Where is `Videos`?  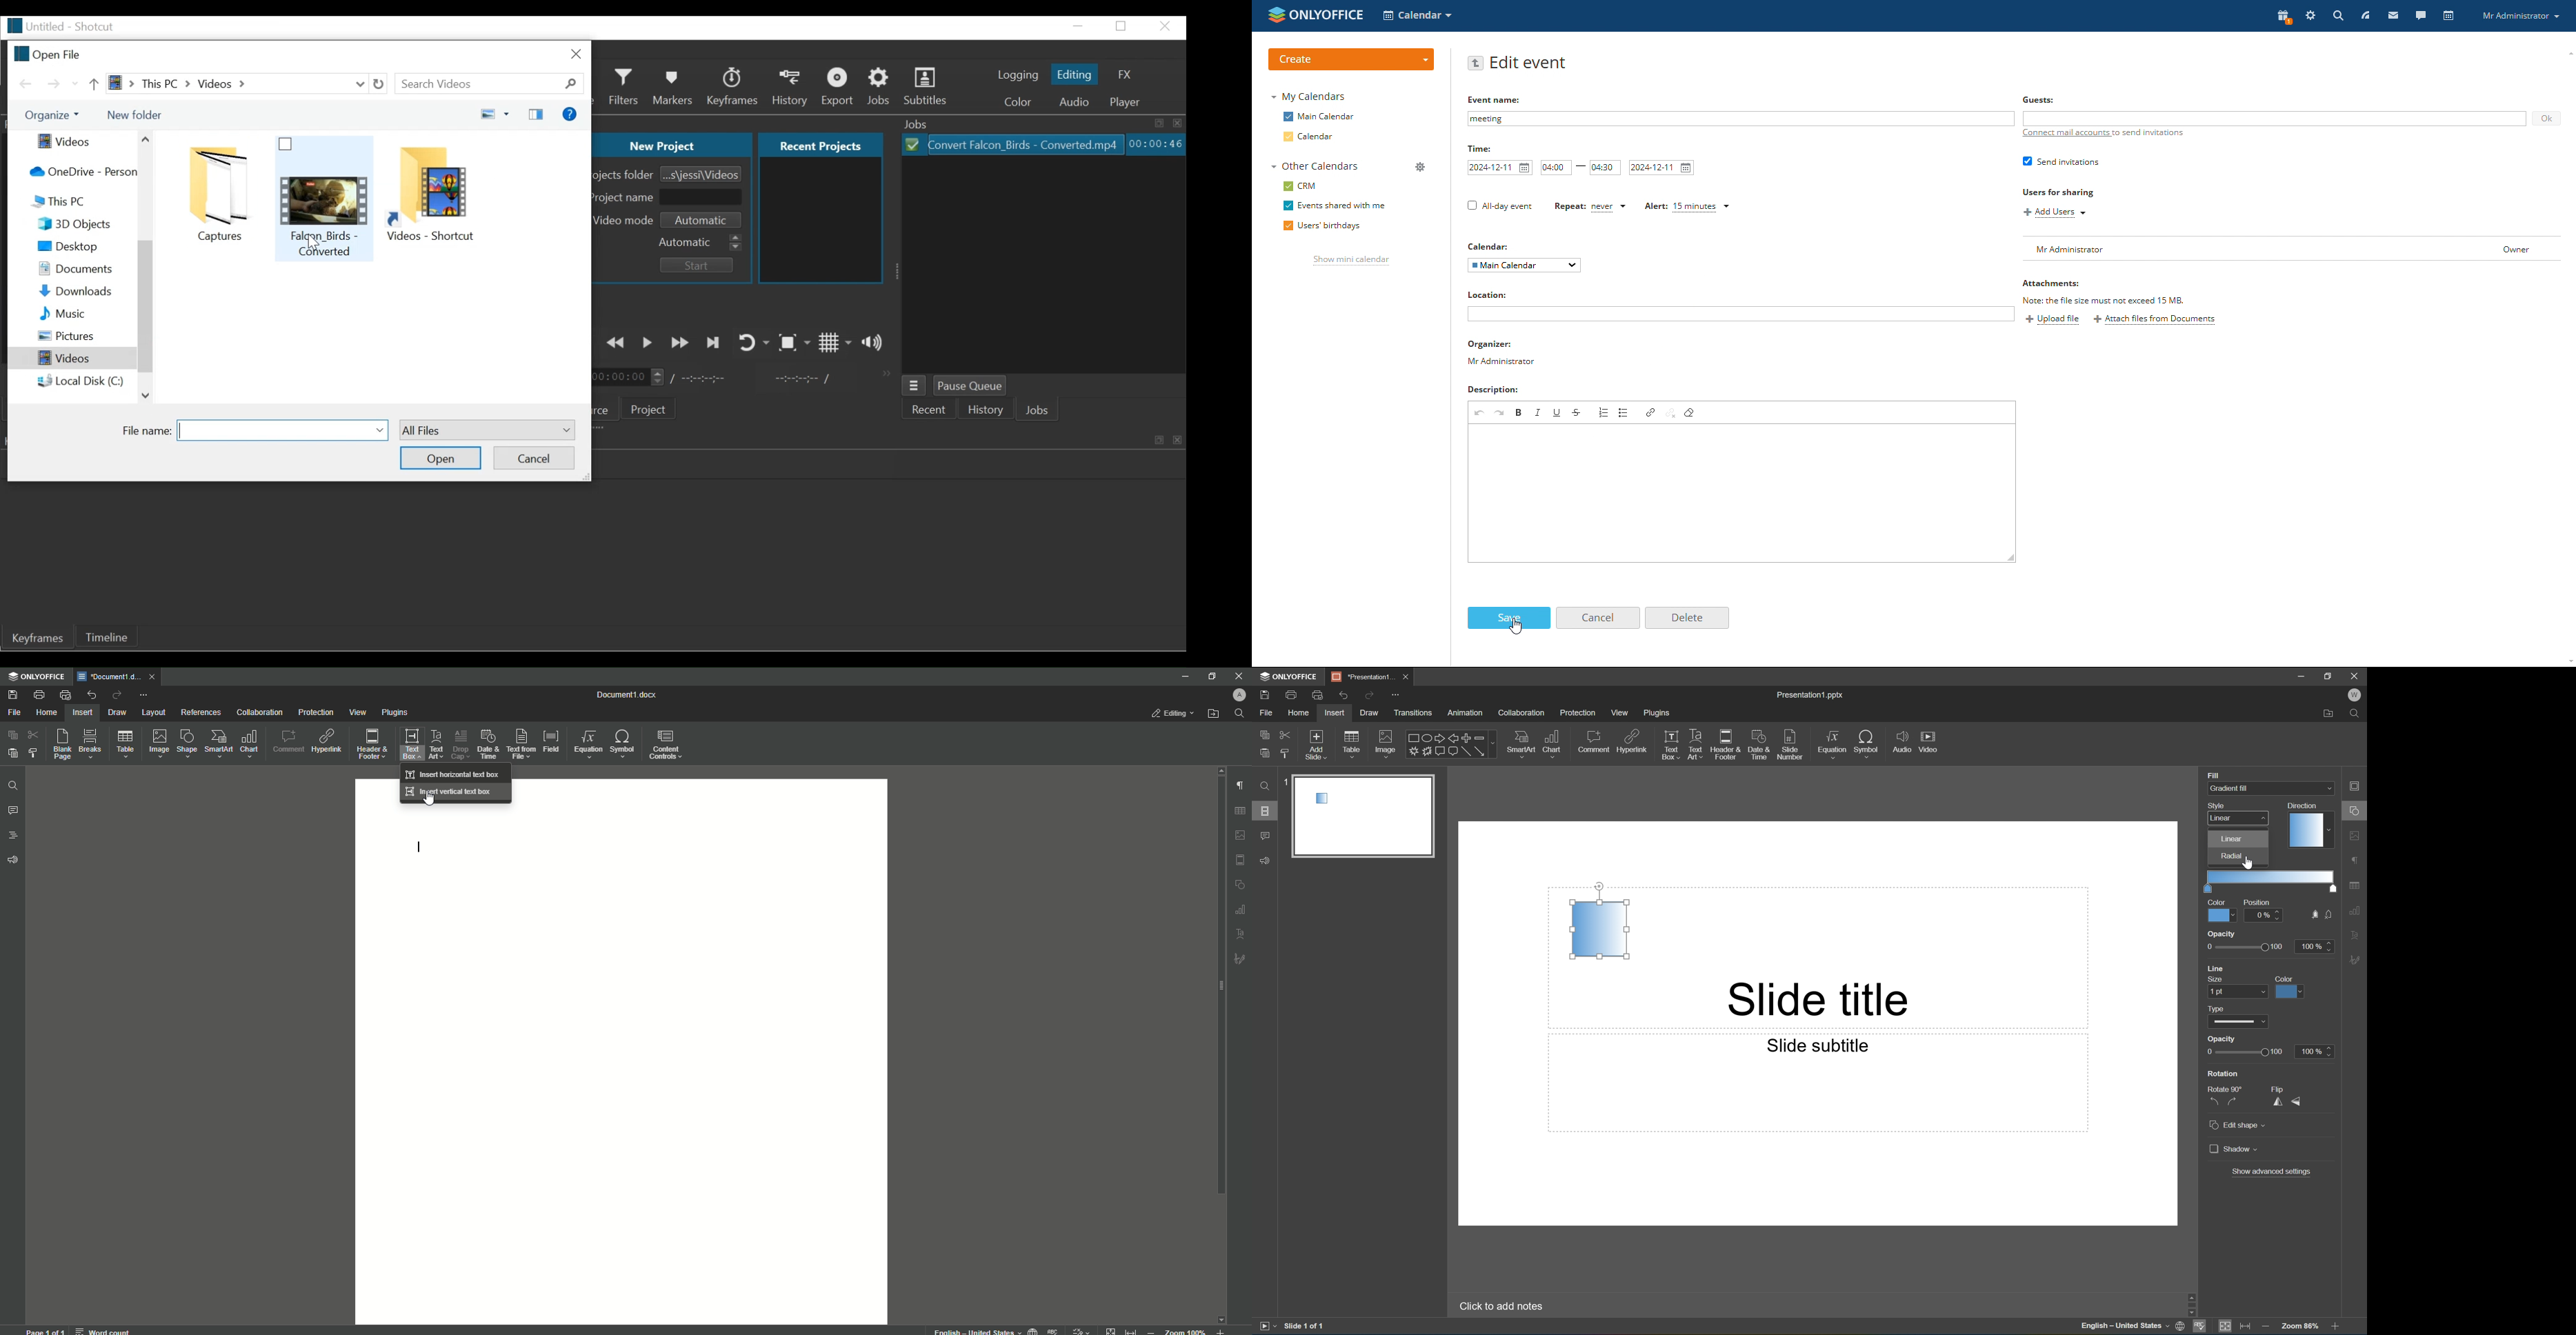 Videos is located at coordinates (72, 357).